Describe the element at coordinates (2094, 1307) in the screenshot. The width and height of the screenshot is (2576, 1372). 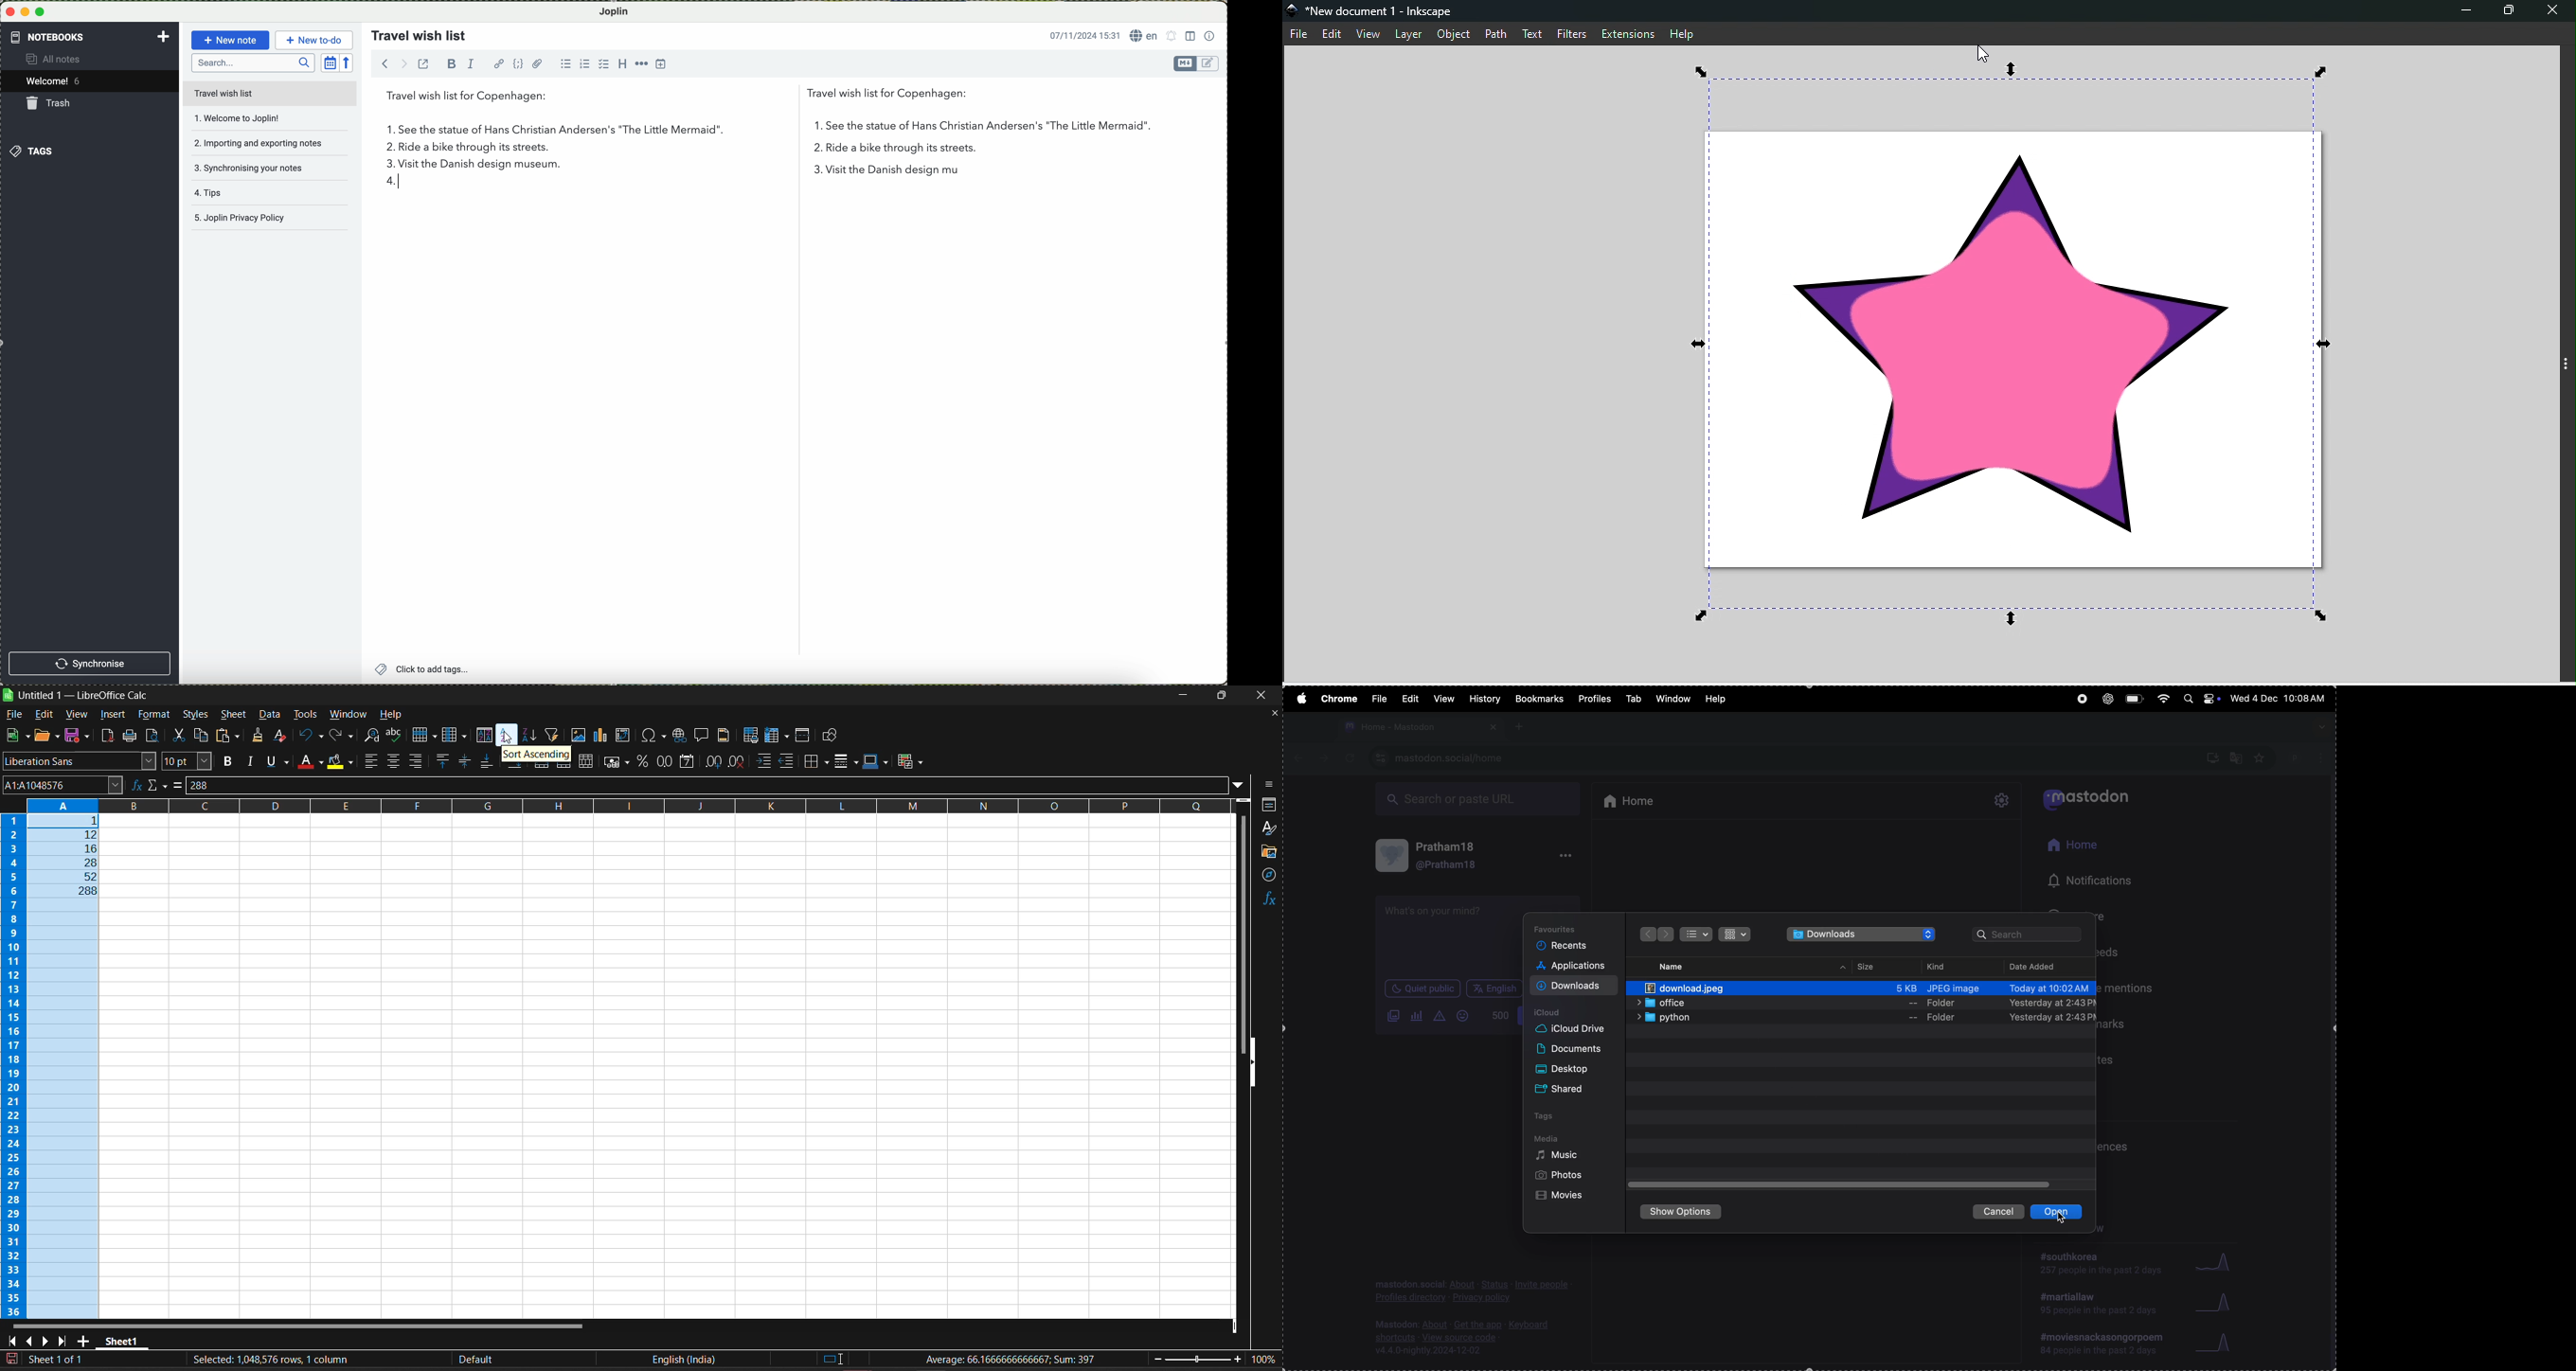
I see `#martial law` at that location.